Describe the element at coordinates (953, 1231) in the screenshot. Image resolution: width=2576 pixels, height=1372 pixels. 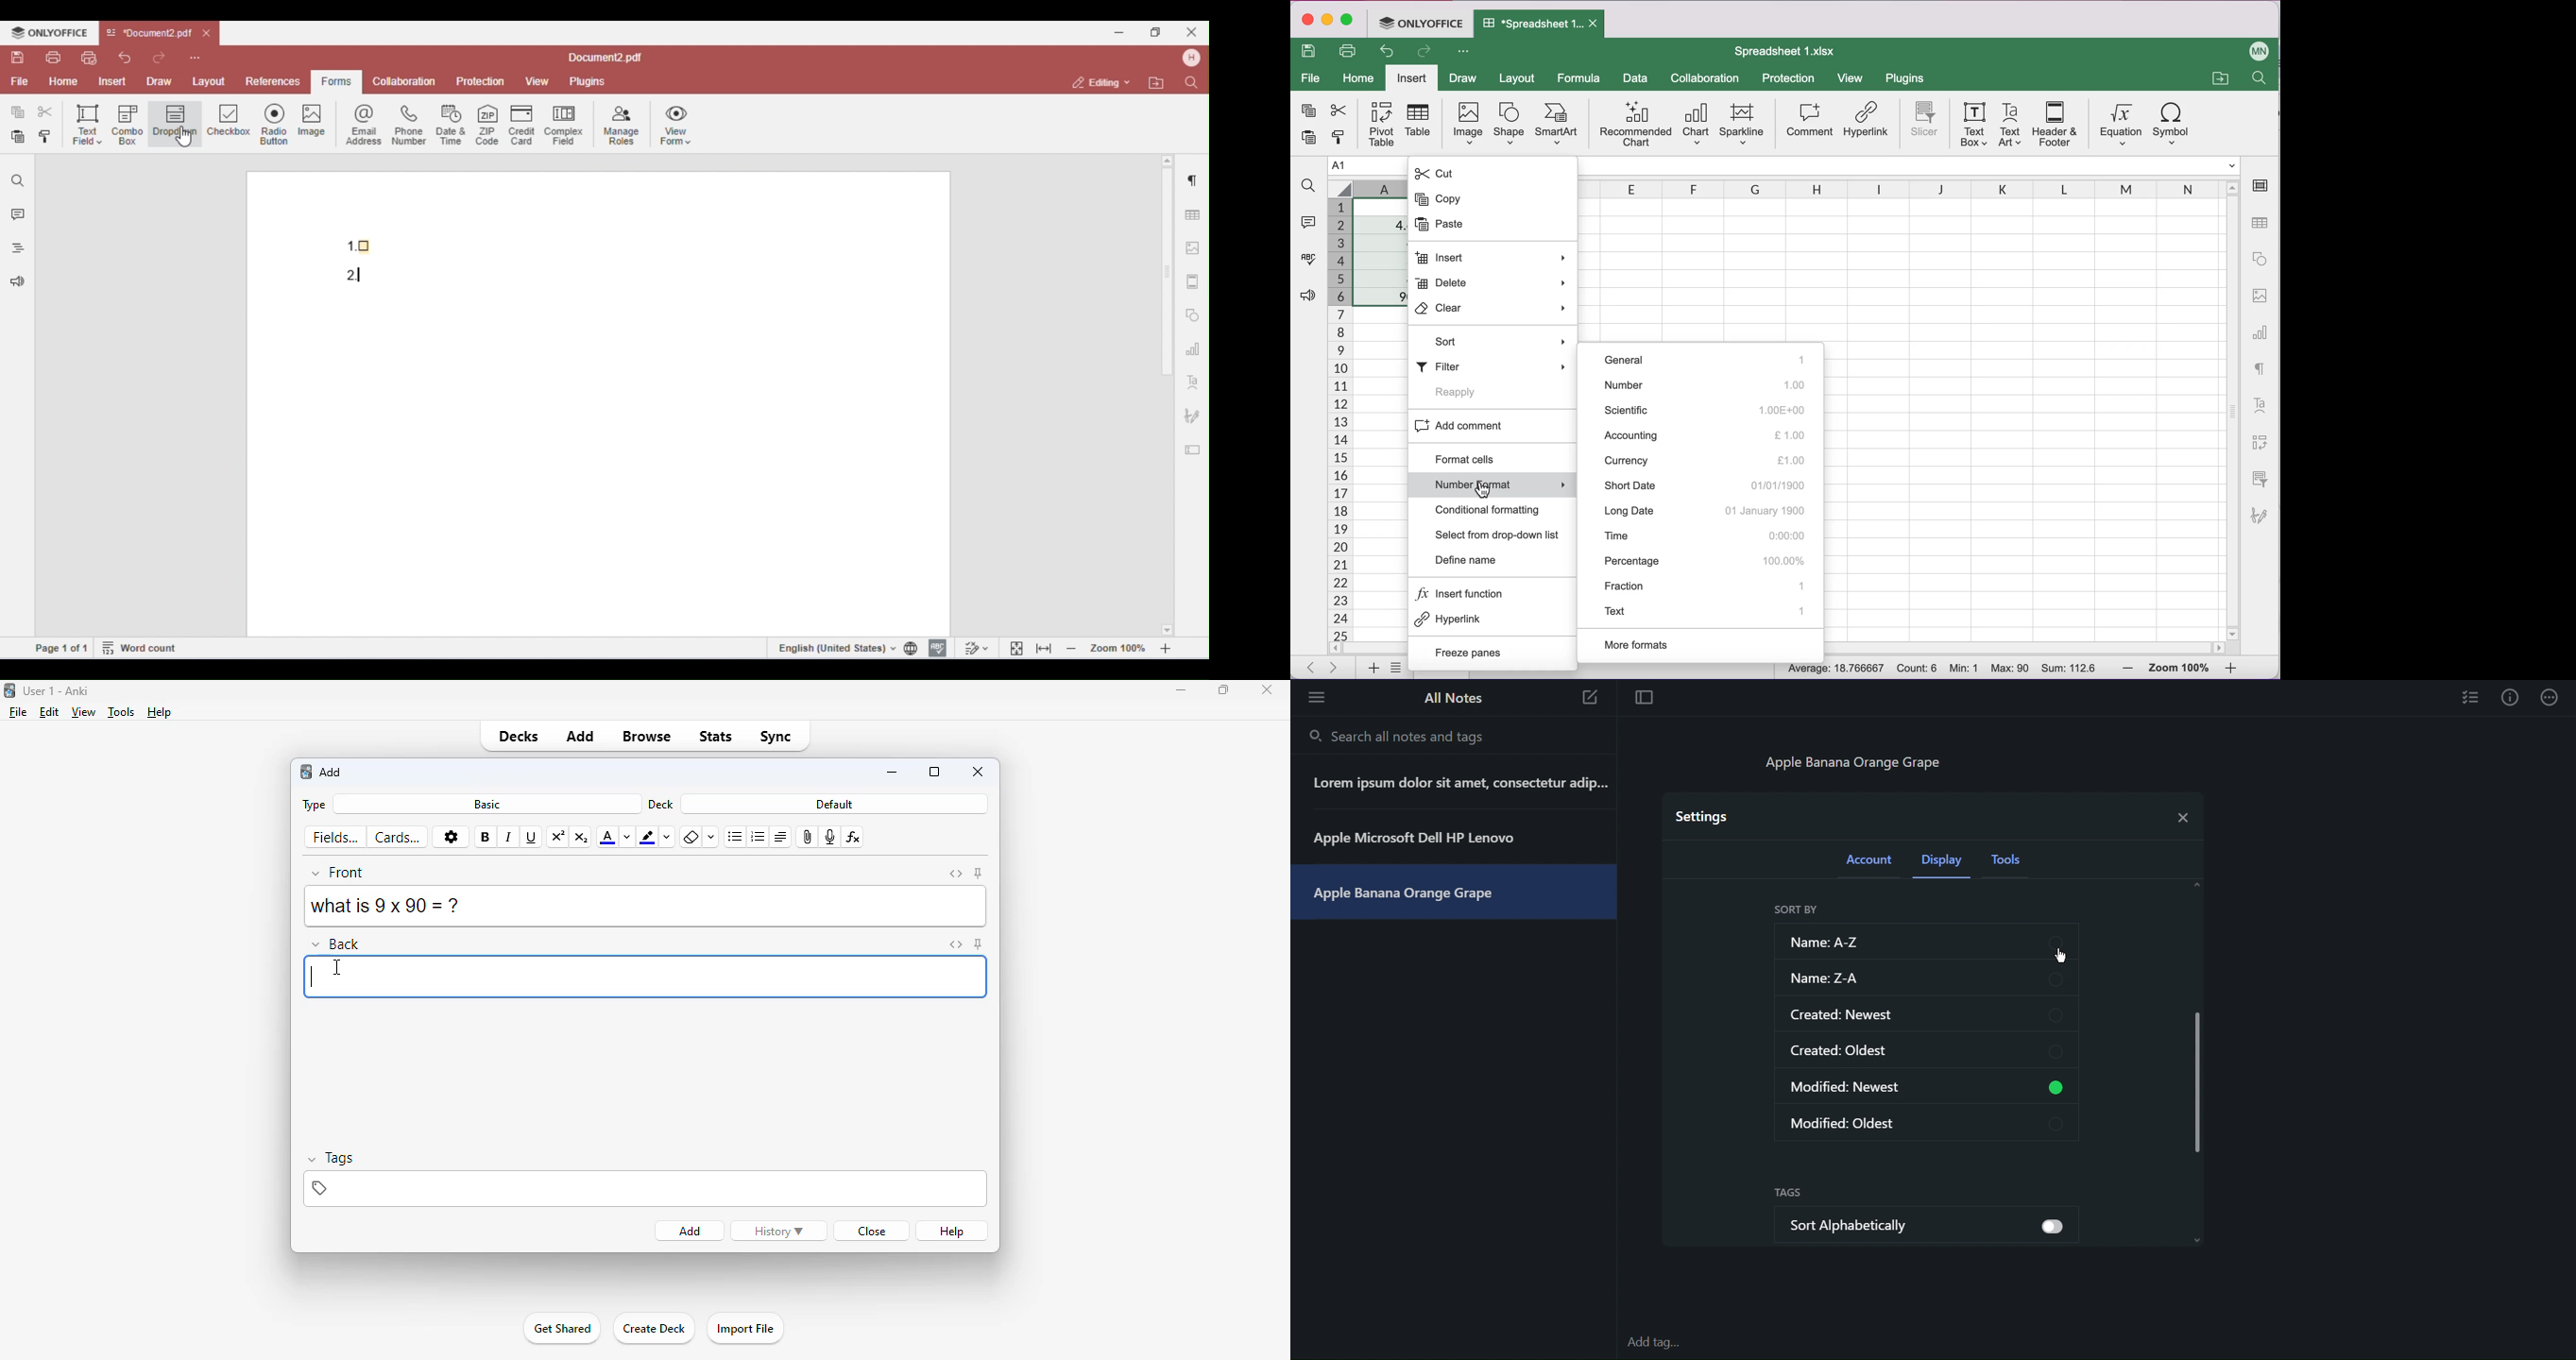
I see `help` at that location.